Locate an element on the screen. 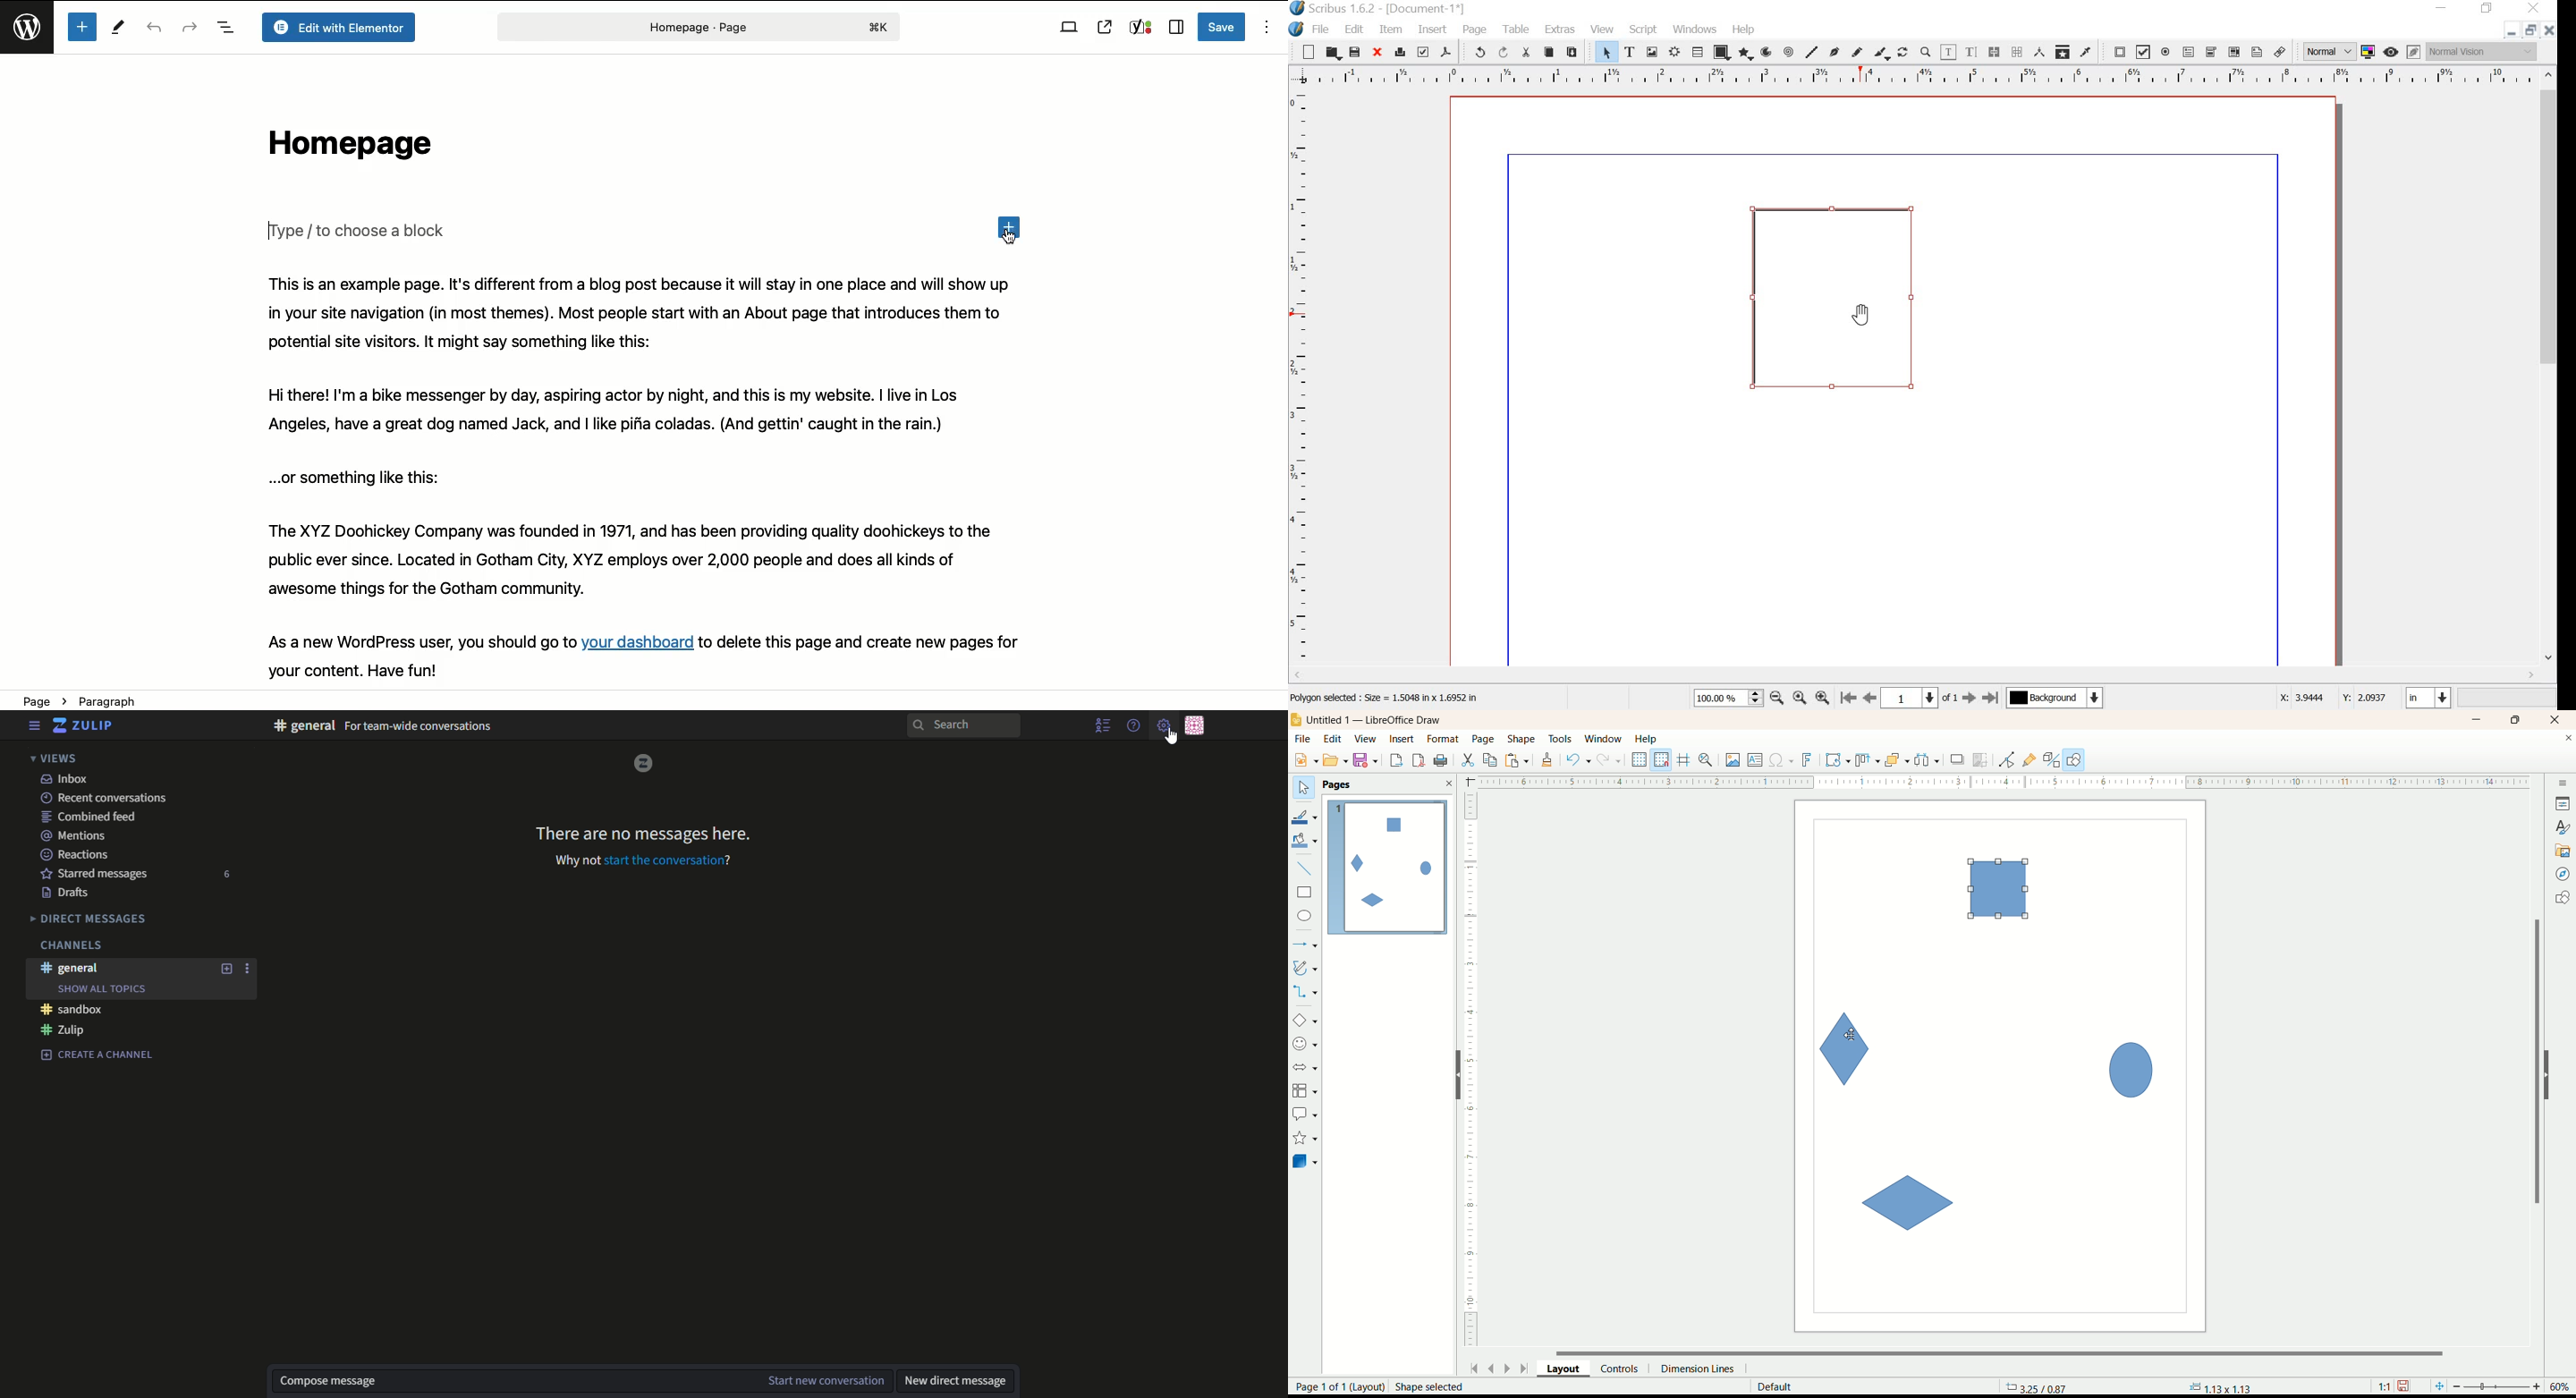  link annotation is located at coordinates (2280, 52).